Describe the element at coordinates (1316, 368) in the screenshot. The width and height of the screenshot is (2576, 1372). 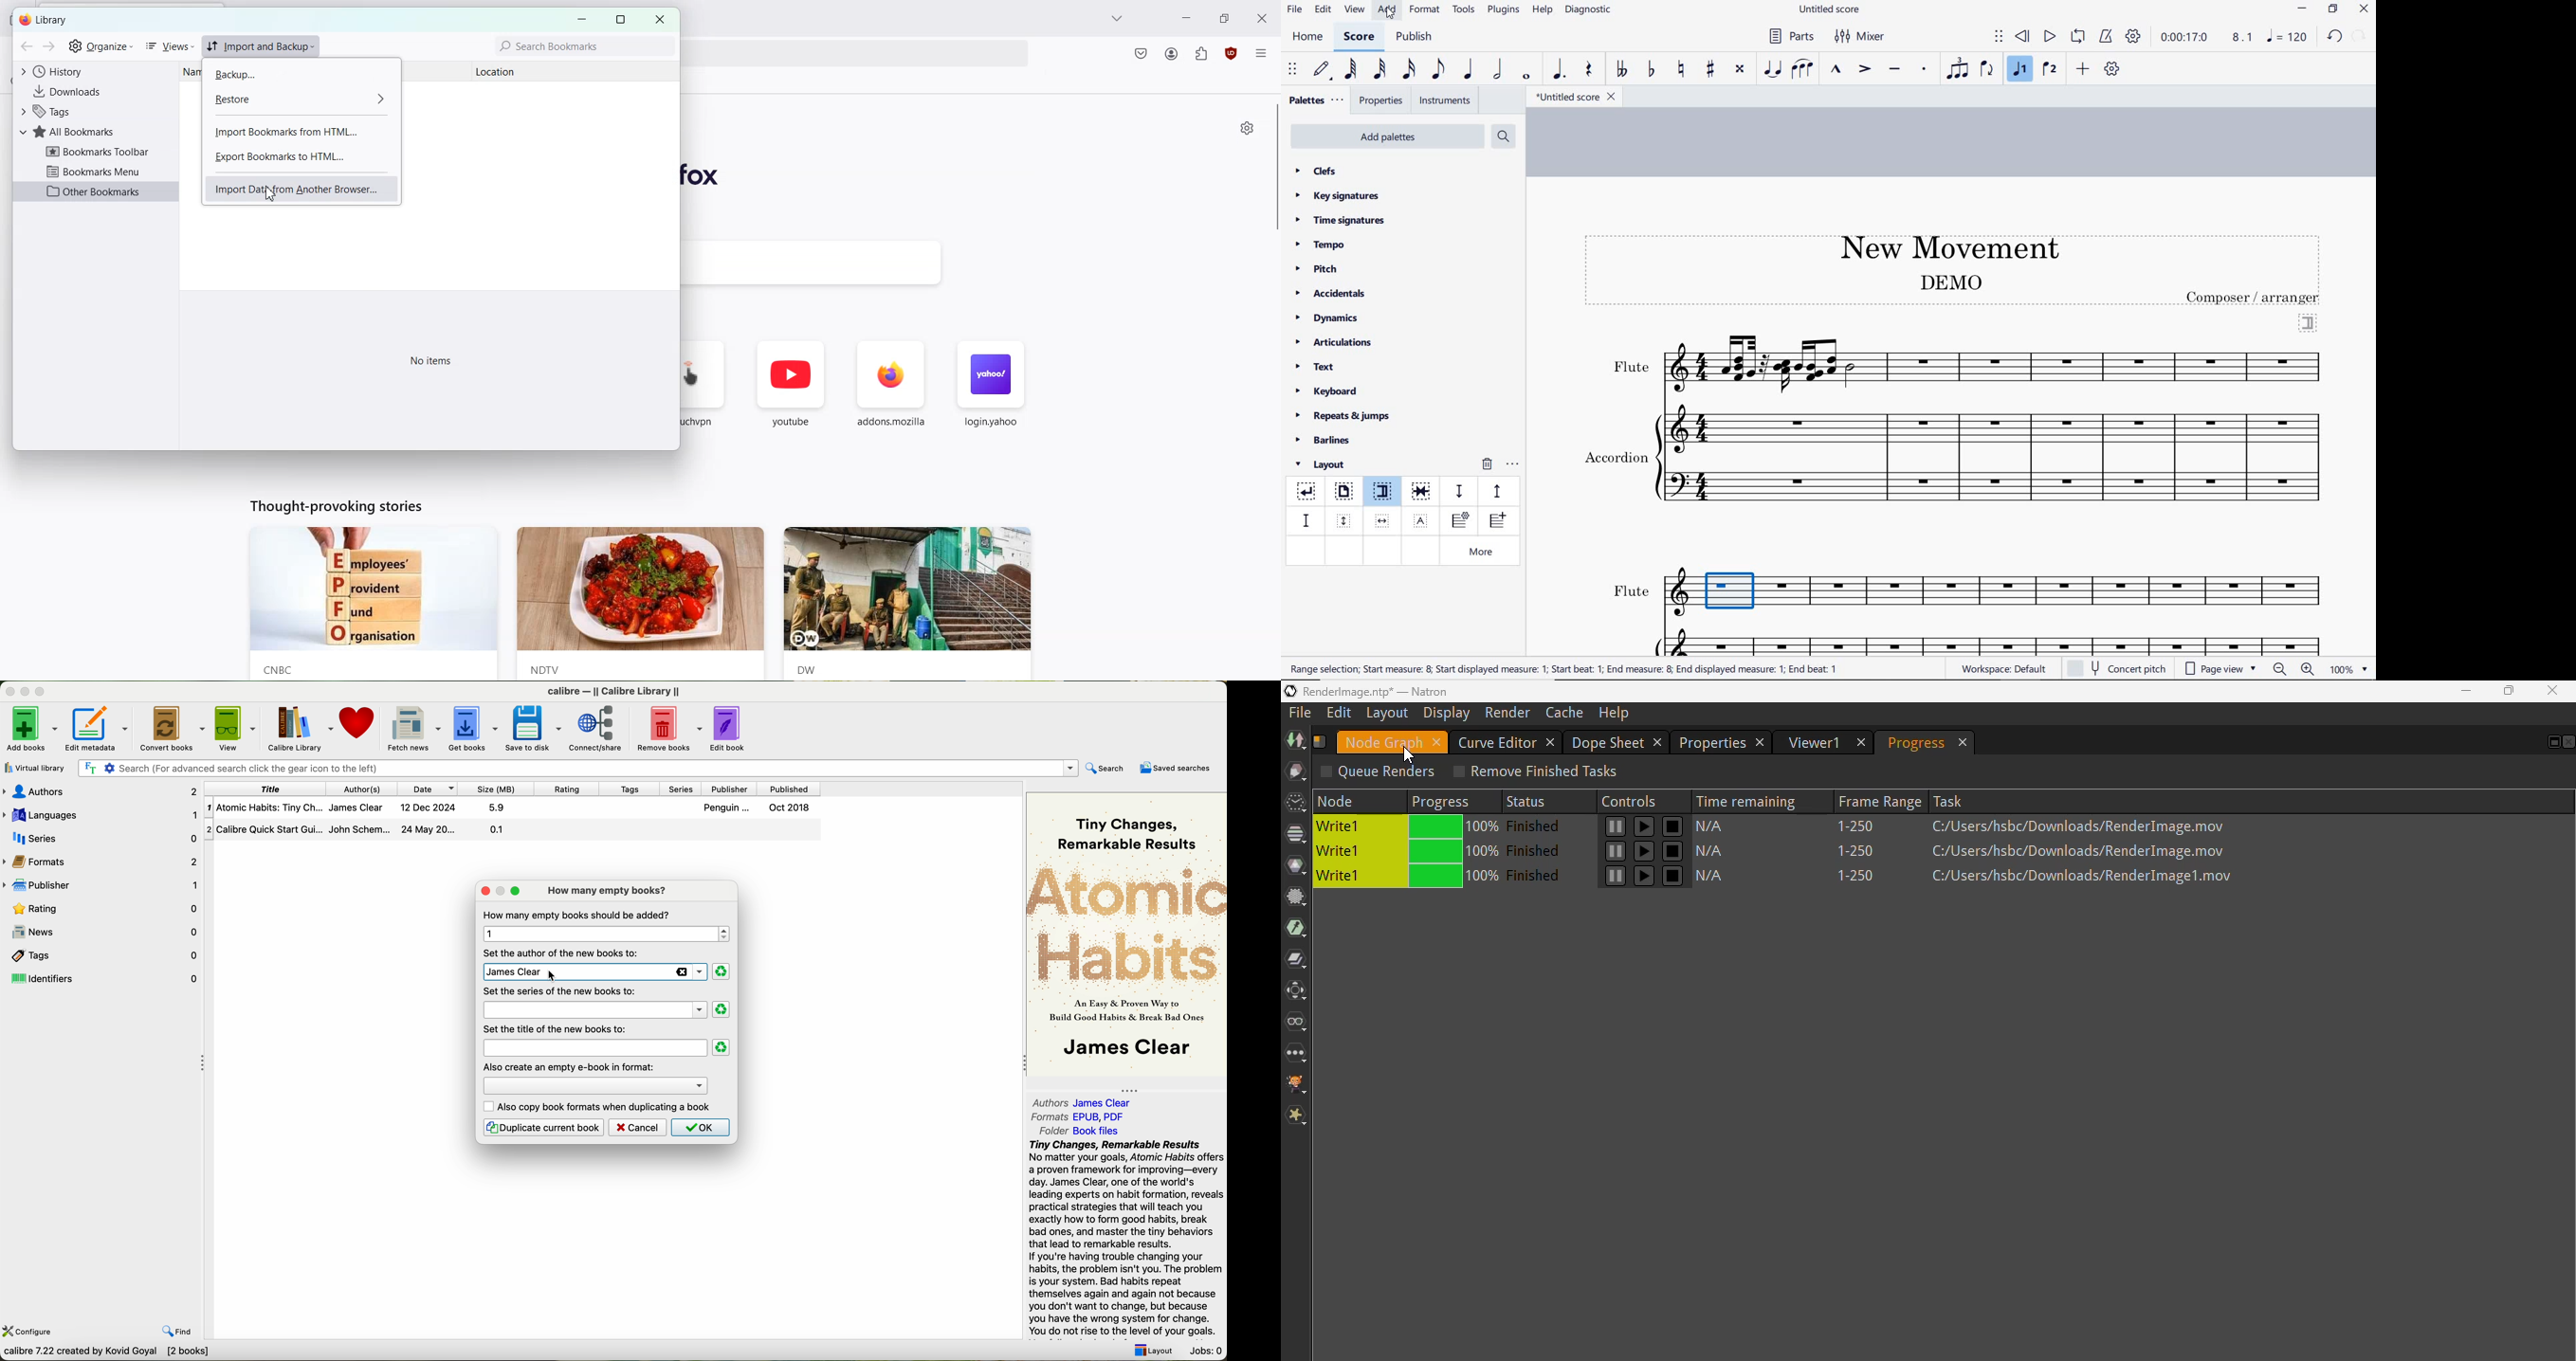
I see `text` at that location.